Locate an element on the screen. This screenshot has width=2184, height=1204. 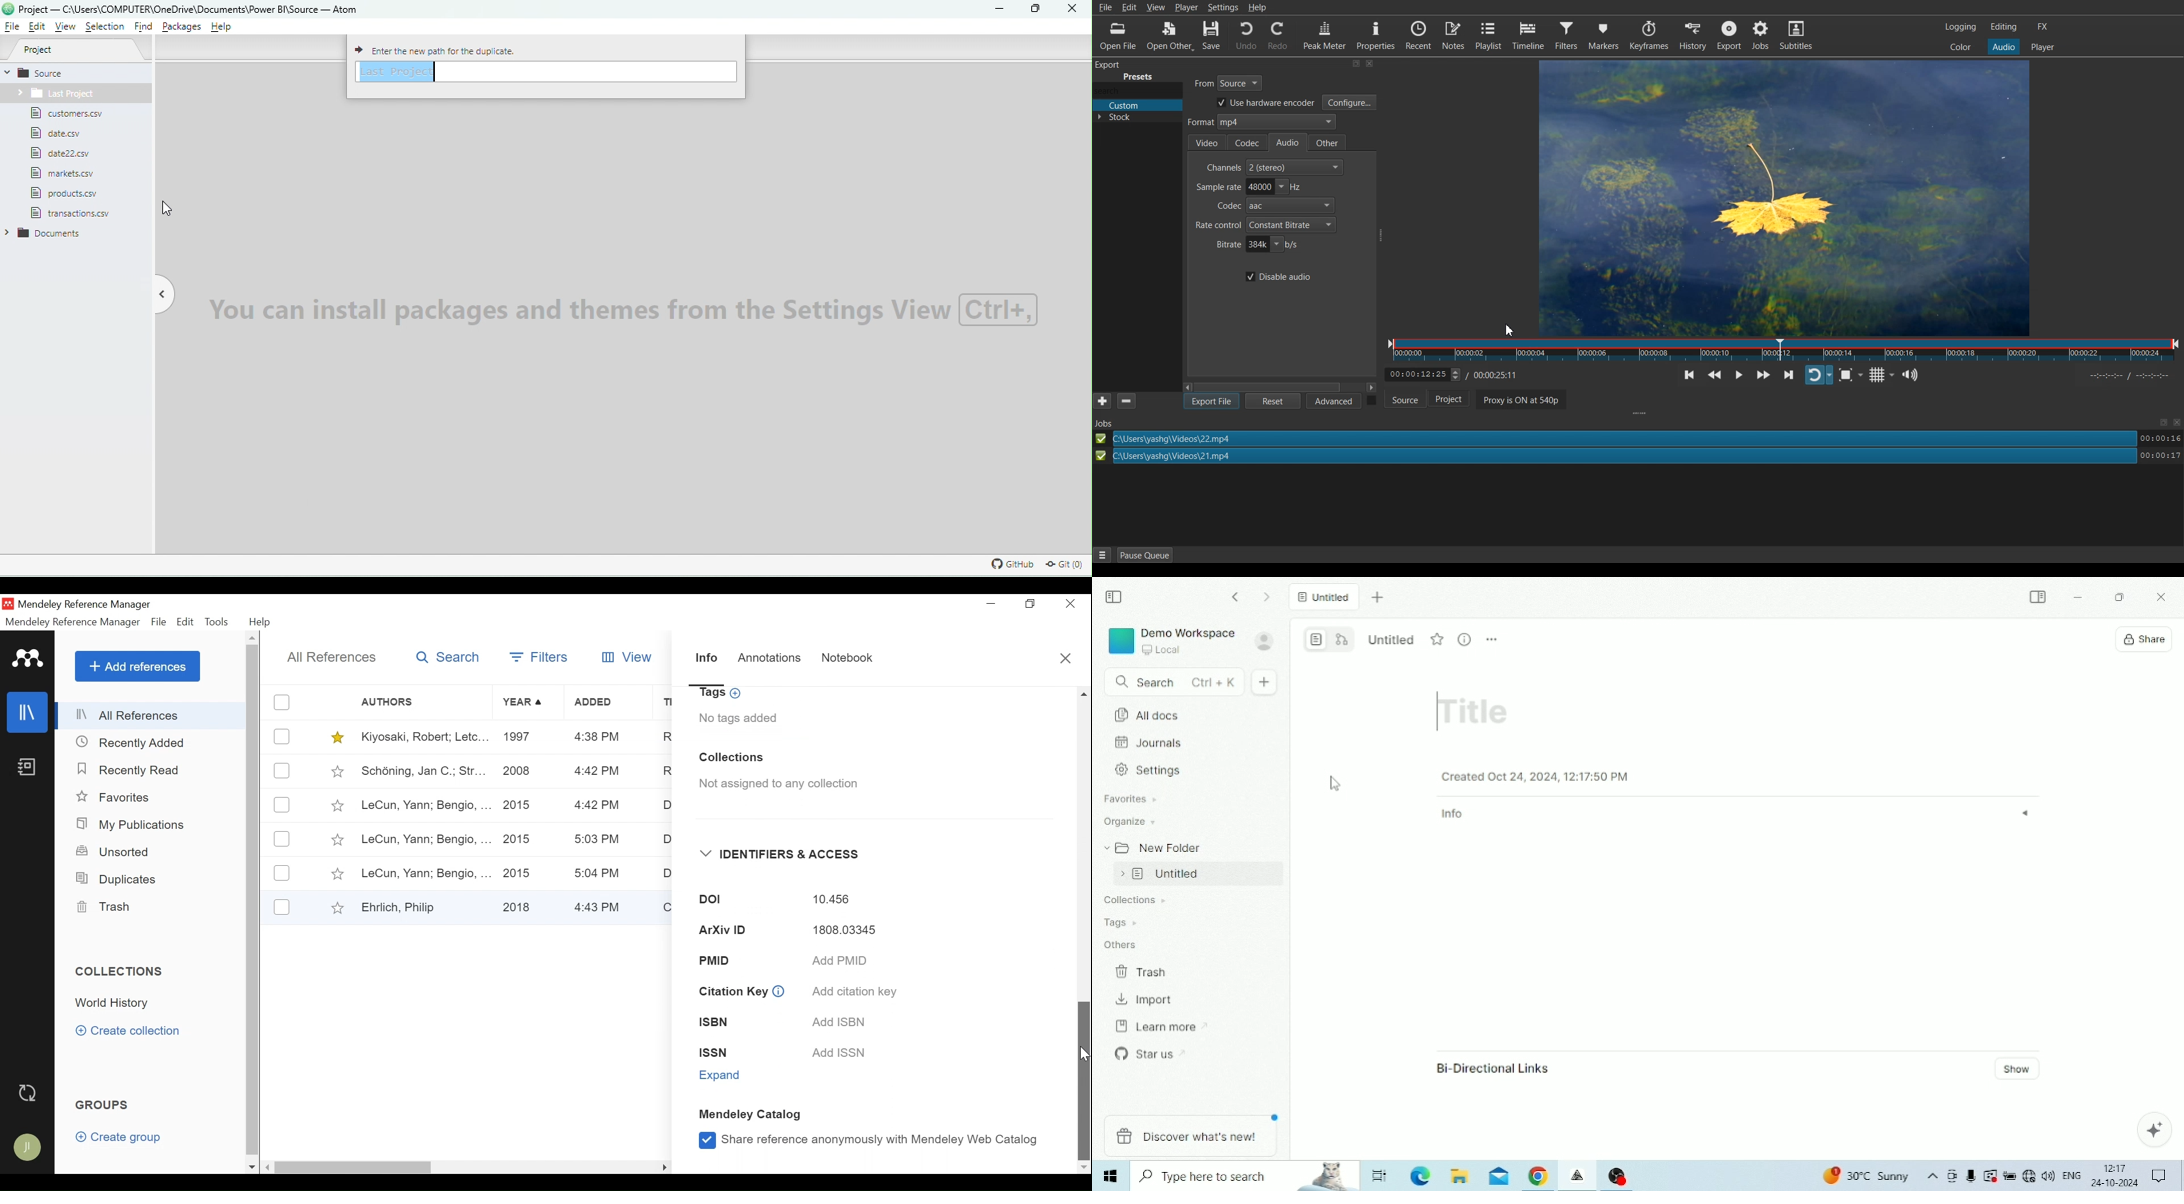
Codec is located at coordinates (1248, 142).